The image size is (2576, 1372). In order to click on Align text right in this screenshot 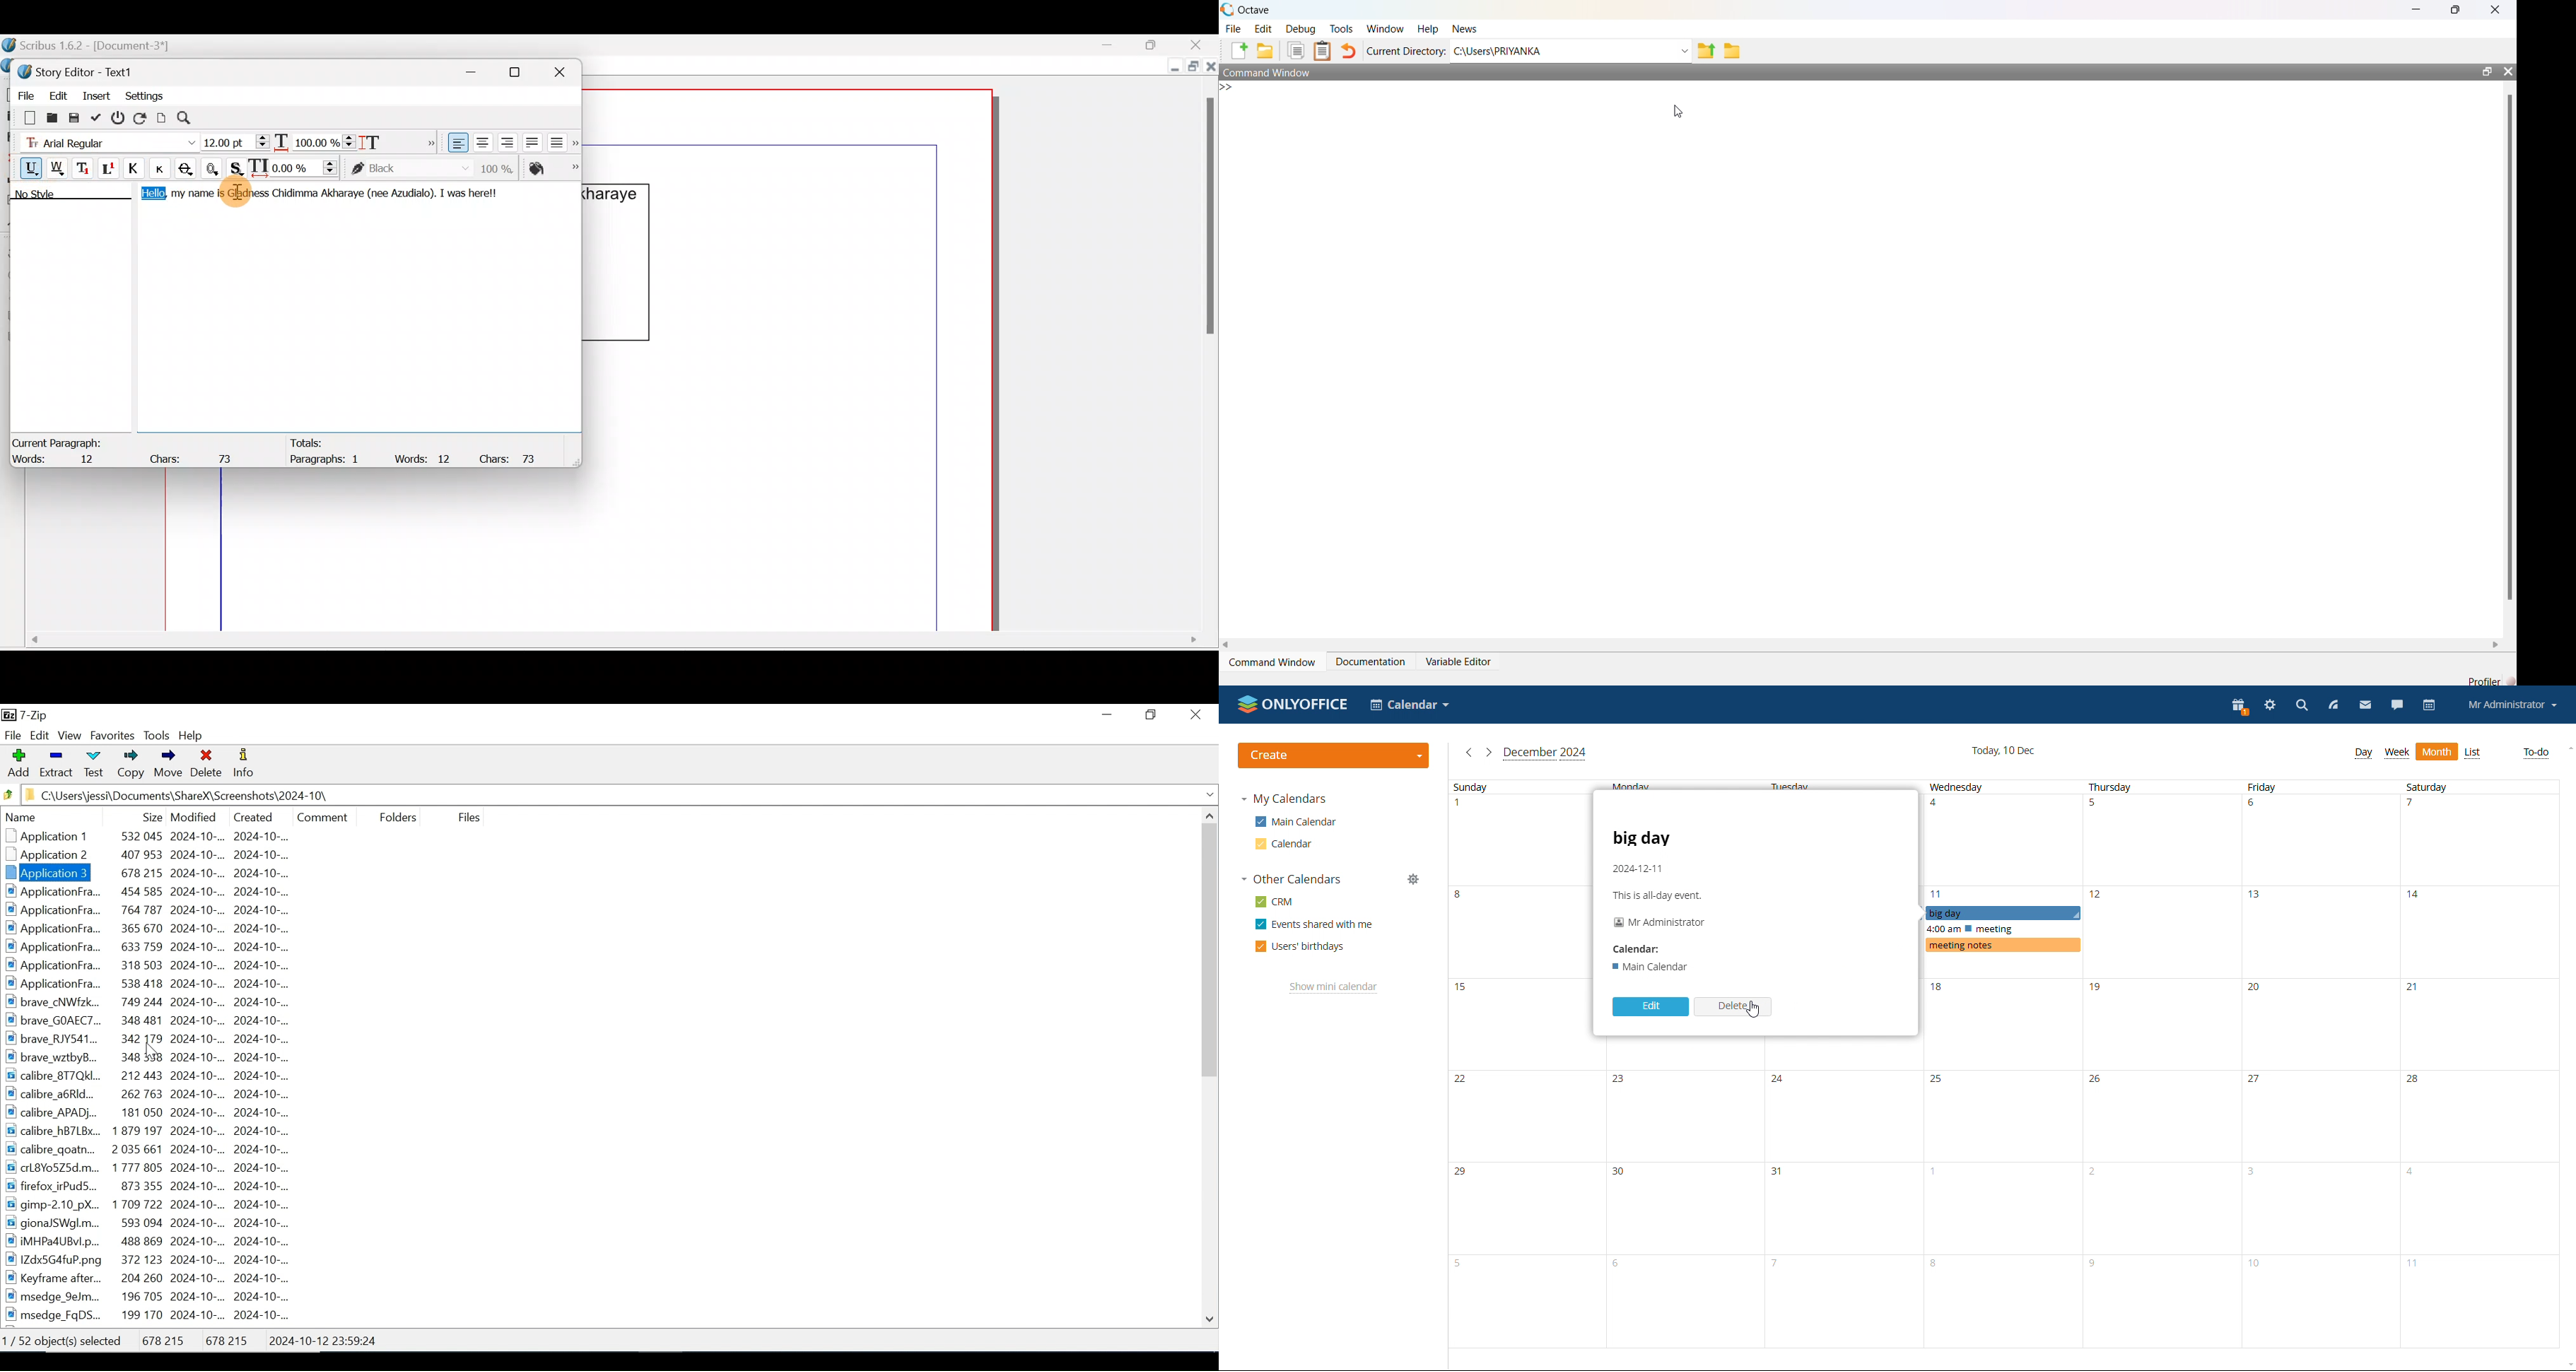, I will do `click(505, 143)`.